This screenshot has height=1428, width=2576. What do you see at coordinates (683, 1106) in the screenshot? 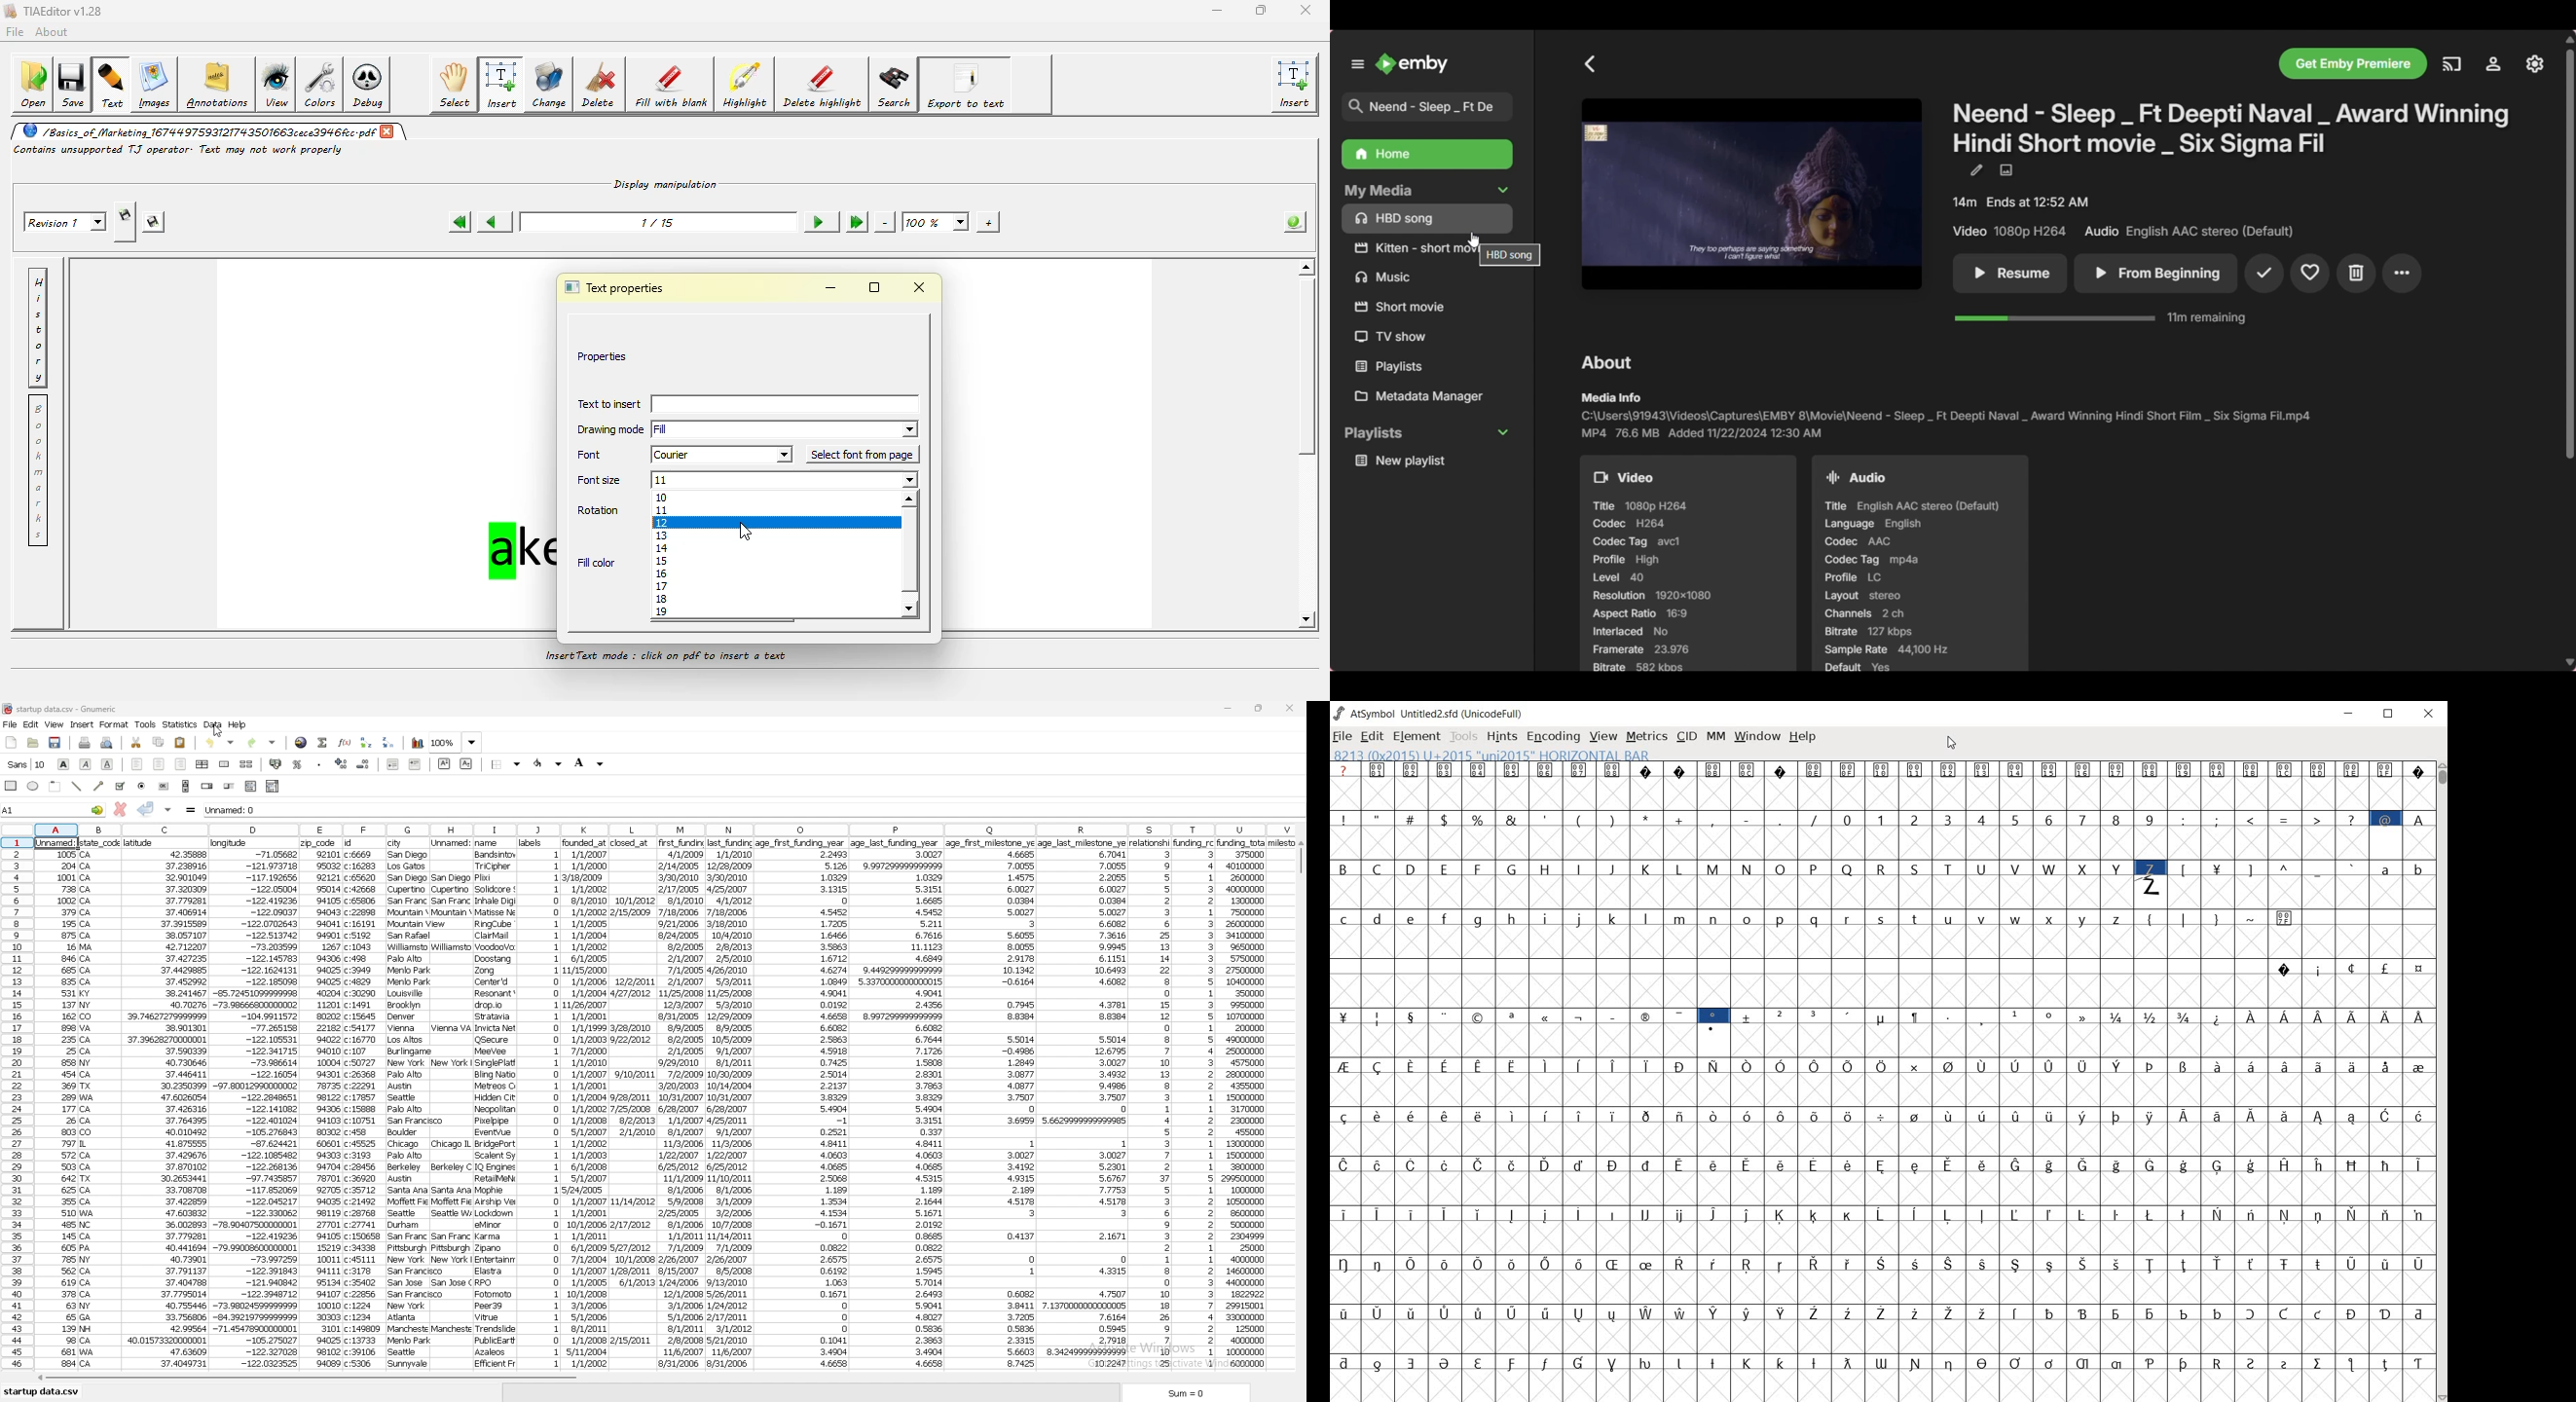
I see `data` at bounding box center [683, 1106].